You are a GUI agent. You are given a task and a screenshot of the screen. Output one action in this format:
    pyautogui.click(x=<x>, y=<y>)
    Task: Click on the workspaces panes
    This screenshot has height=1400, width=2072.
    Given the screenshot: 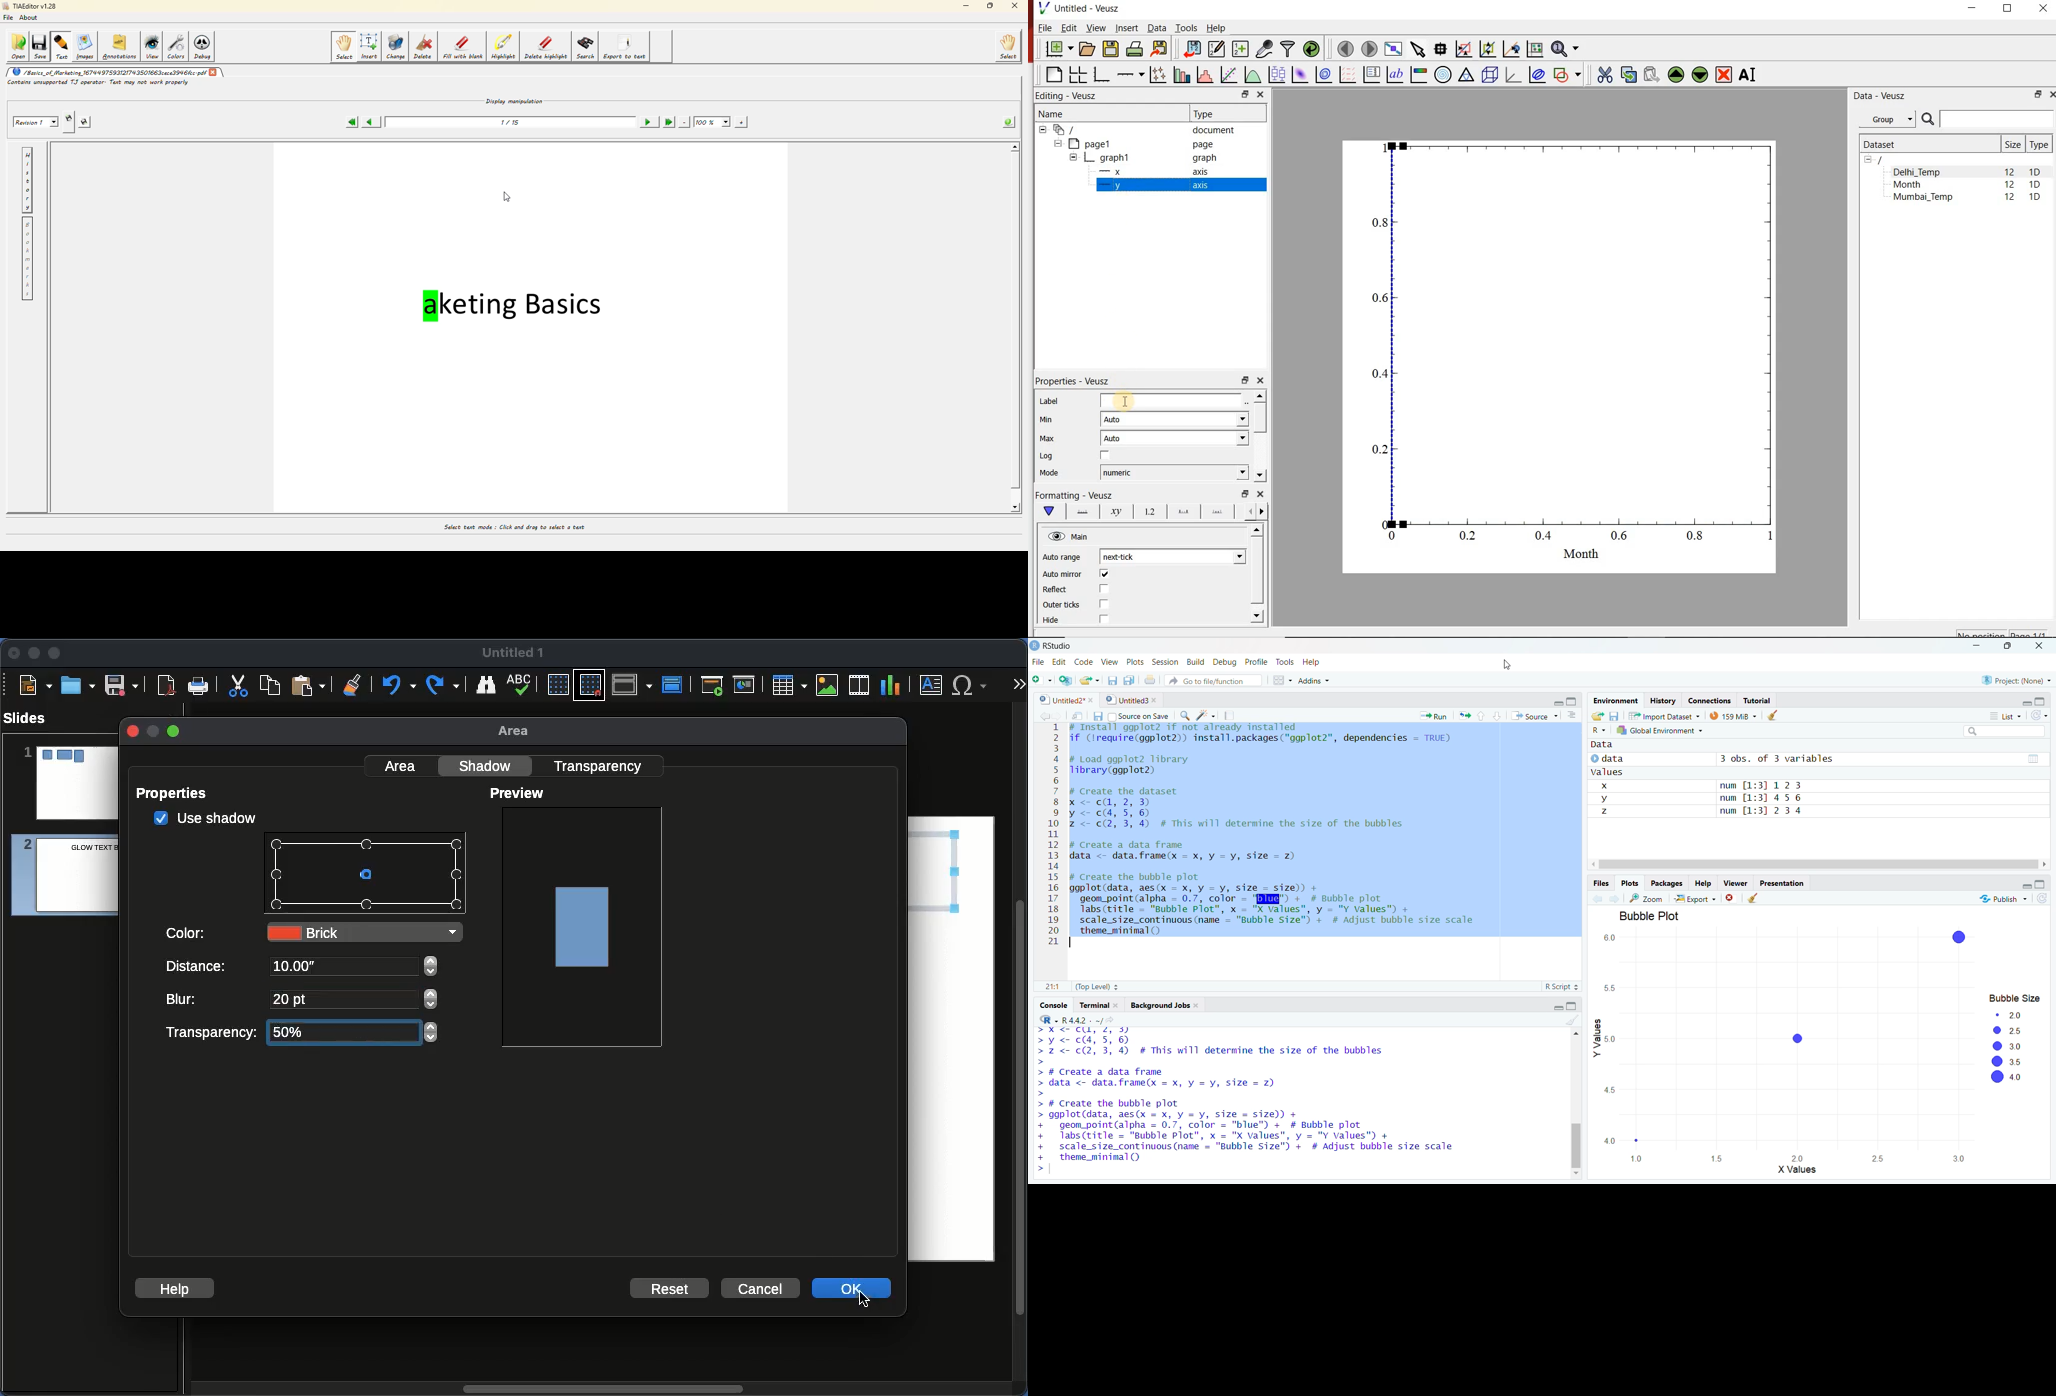 What is the action you would take?
    pyautogui.click(x=1280, y=680)
    